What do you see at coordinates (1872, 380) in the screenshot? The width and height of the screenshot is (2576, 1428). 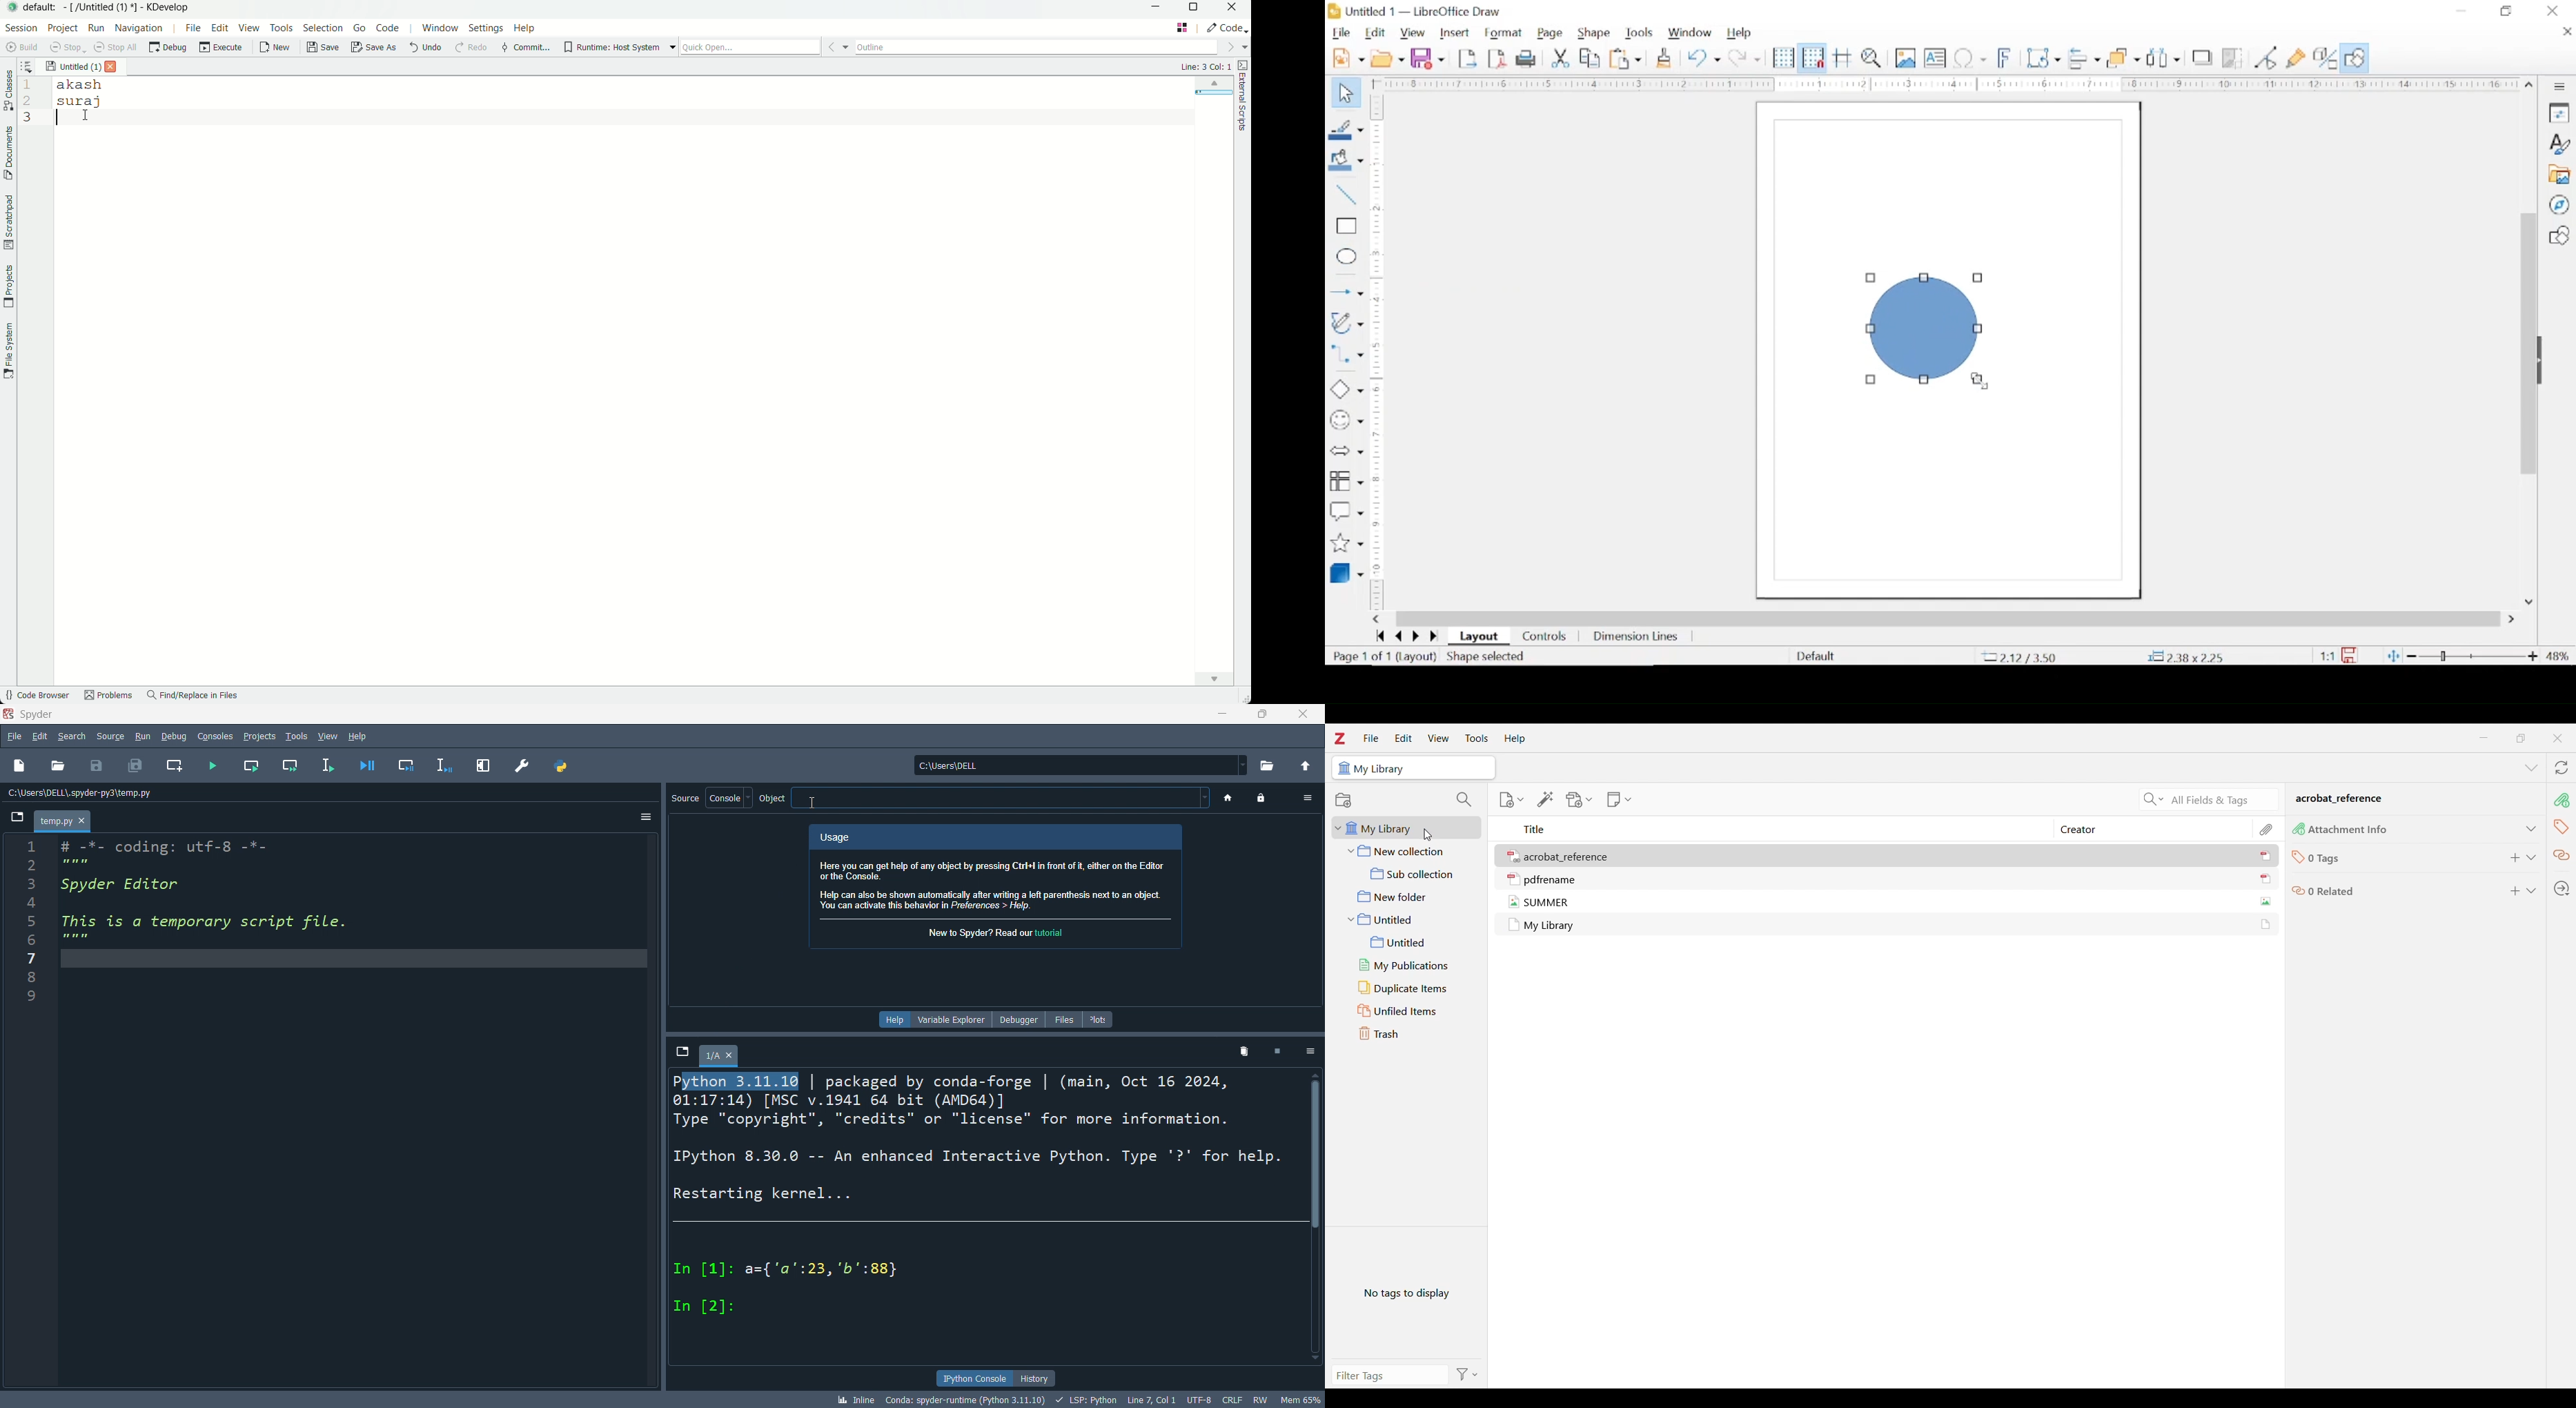 I see `resize handle` at bounding box center [1872, 380].